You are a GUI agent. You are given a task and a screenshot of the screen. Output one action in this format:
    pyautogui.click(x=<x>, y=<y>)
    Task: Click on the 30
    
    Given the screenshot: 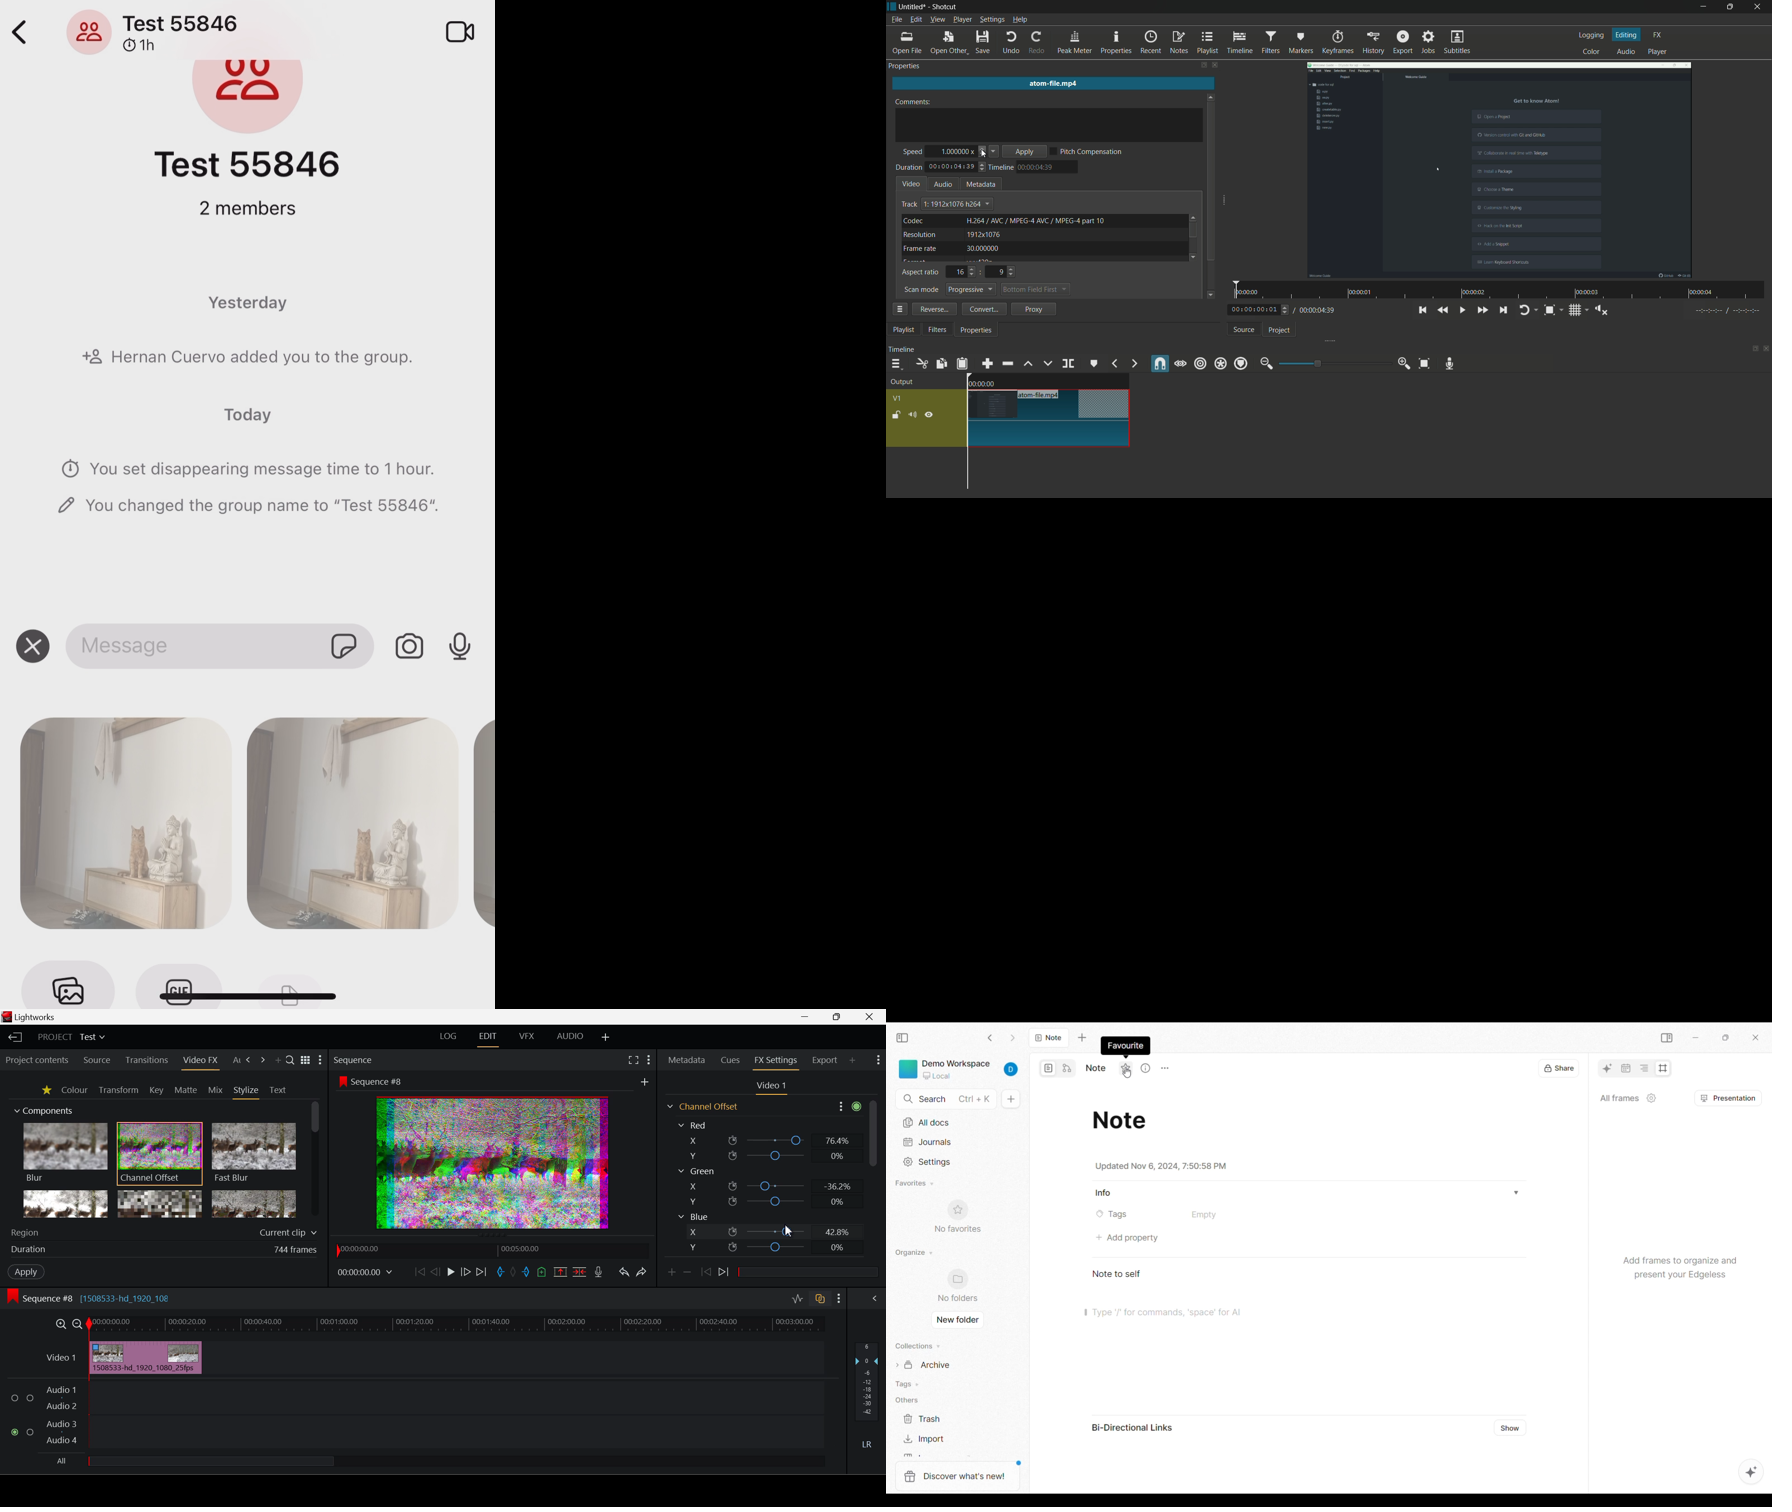 What is the action you would take?
    pyautogui.click(x=985, y=250)
    